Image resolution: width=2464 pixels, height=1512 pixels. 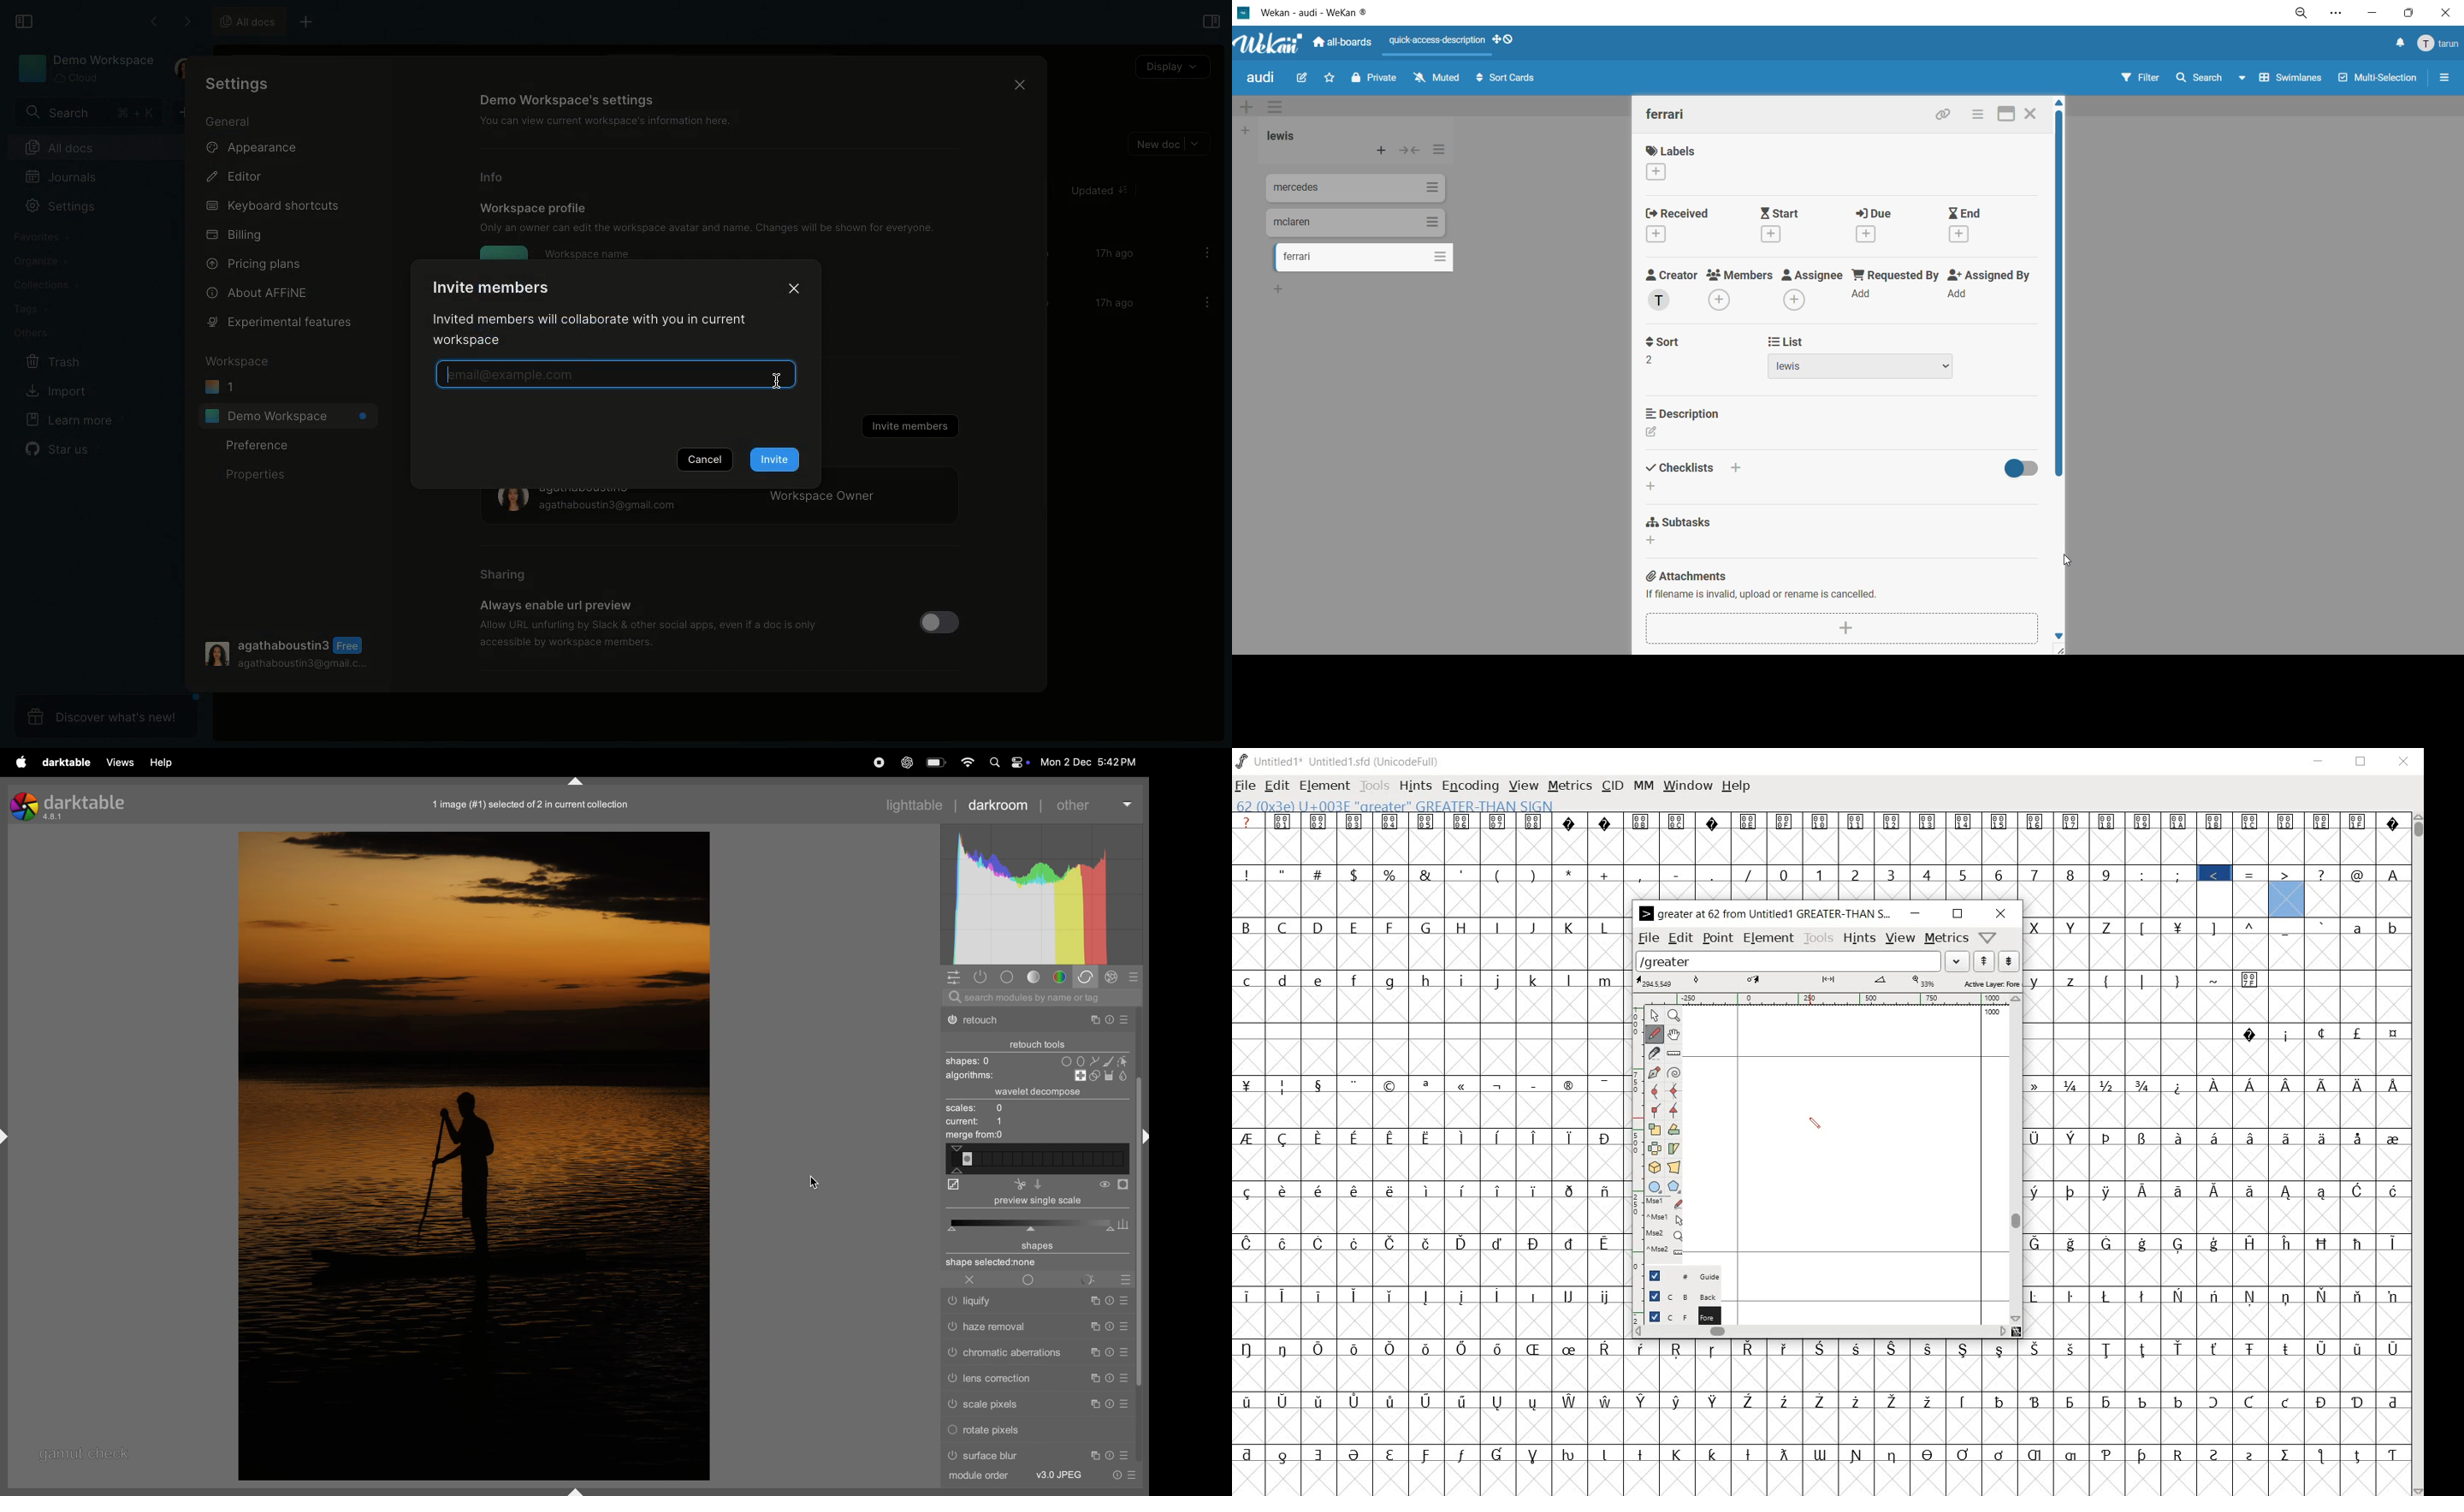 What do you see at coordinates (67, 762) in the screenshot?
I see `darktable` at bounding box center [67, 762].